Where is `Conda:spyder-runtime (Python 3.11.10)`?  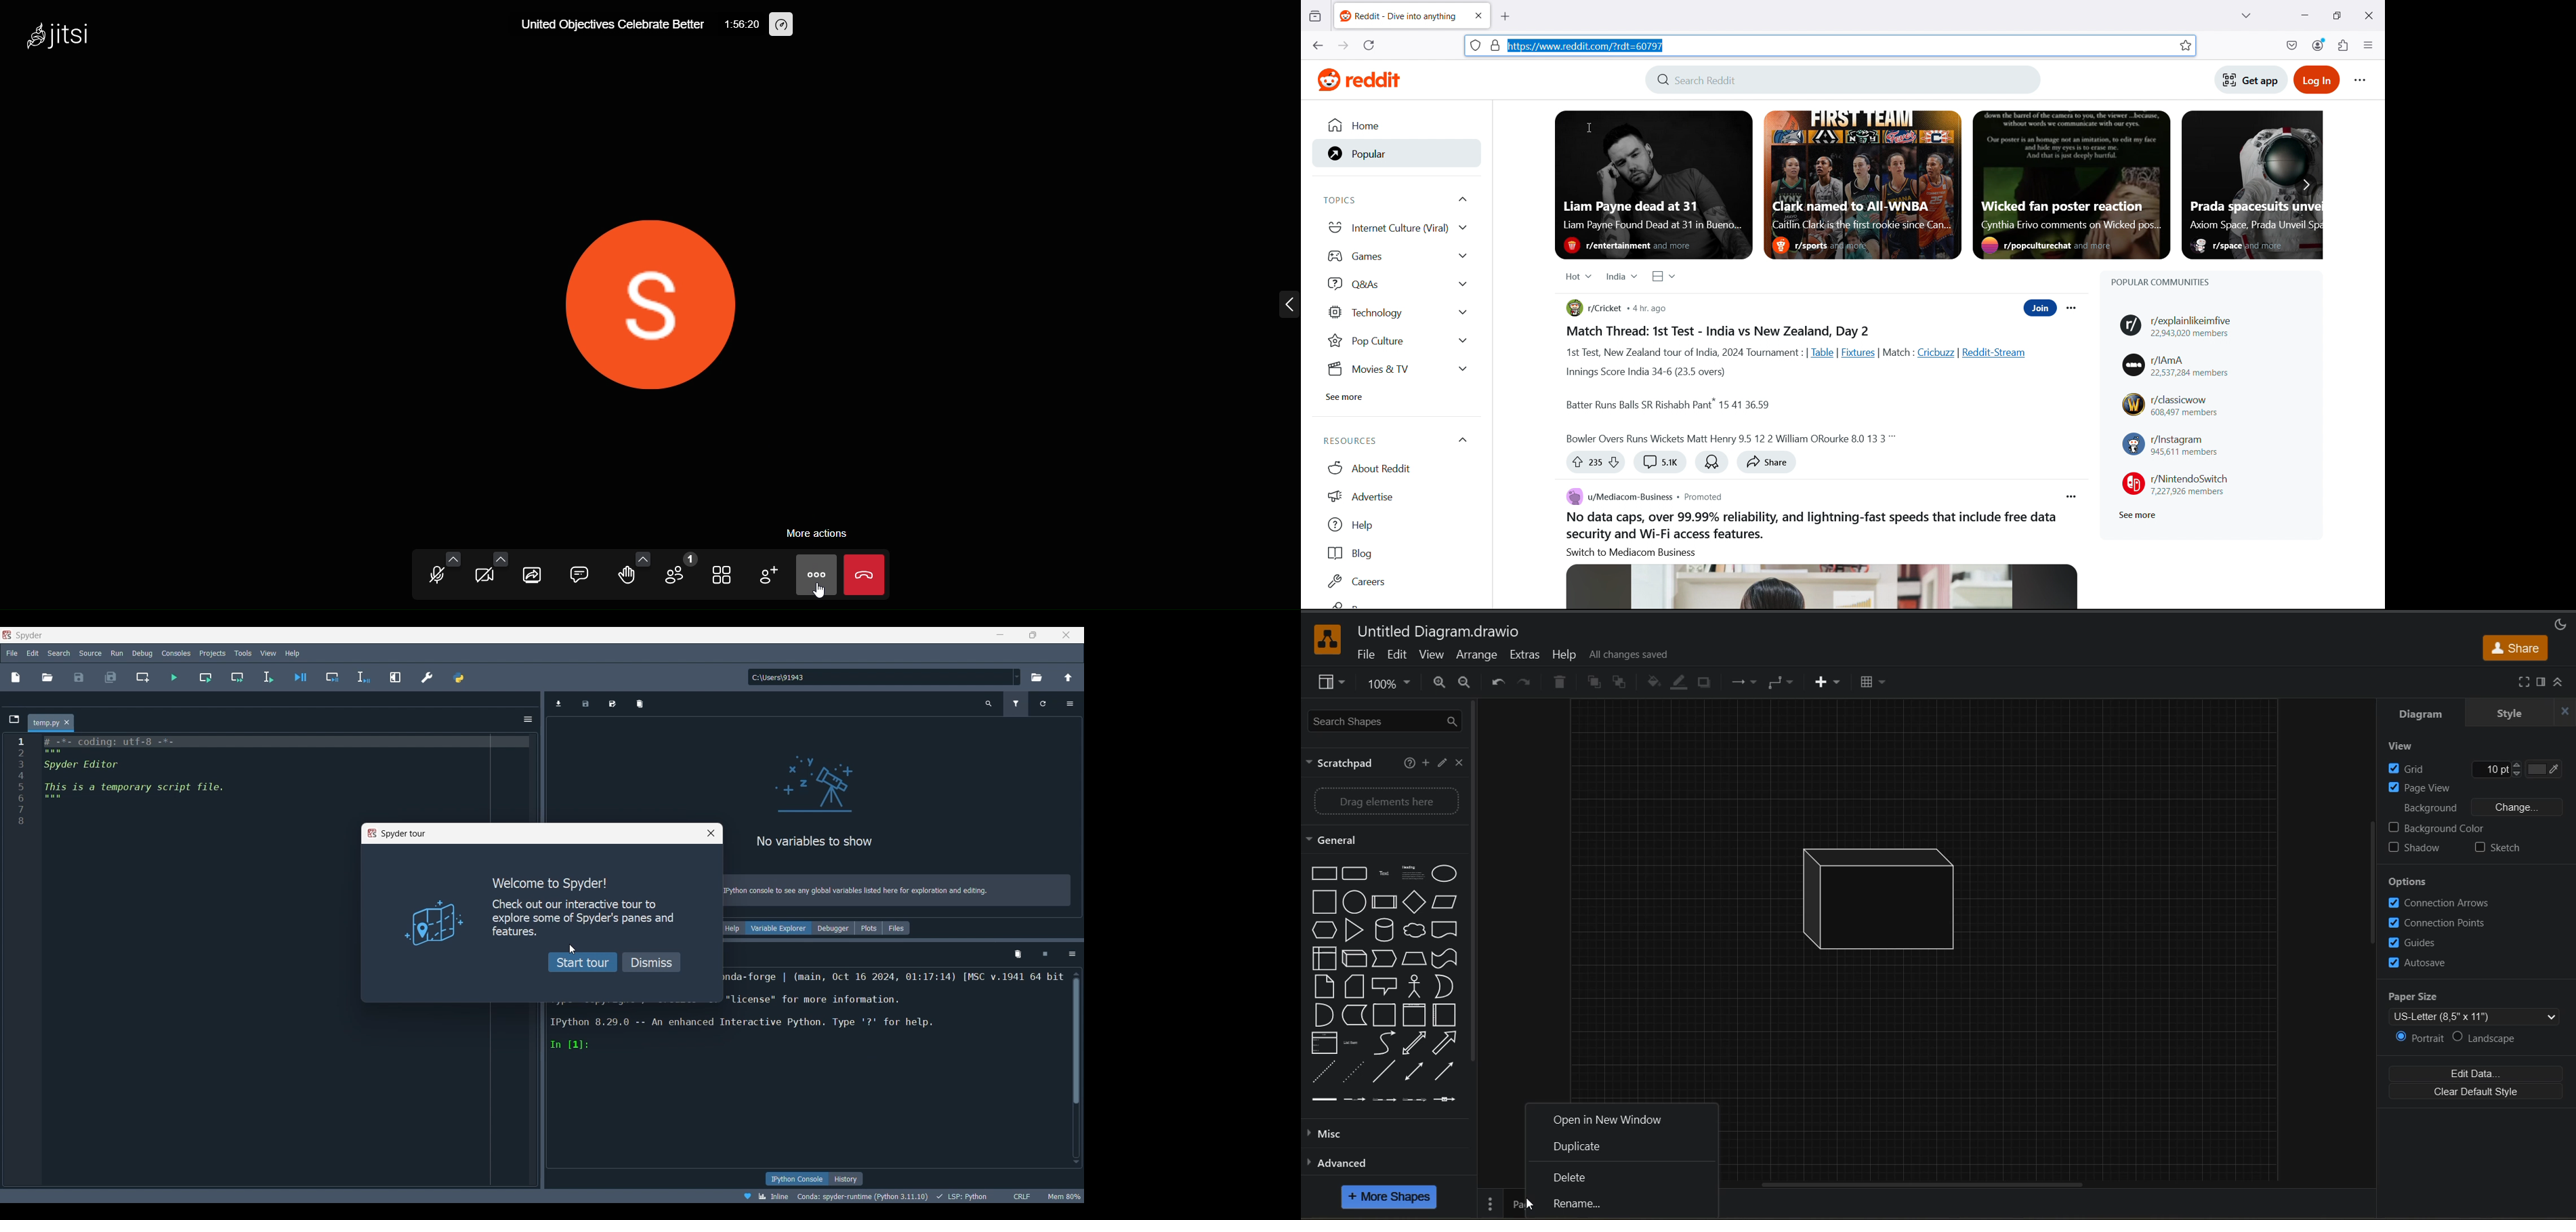
Conda:spyder-runtime (Python 3.11.10) is located at coordinates (789, 1197).